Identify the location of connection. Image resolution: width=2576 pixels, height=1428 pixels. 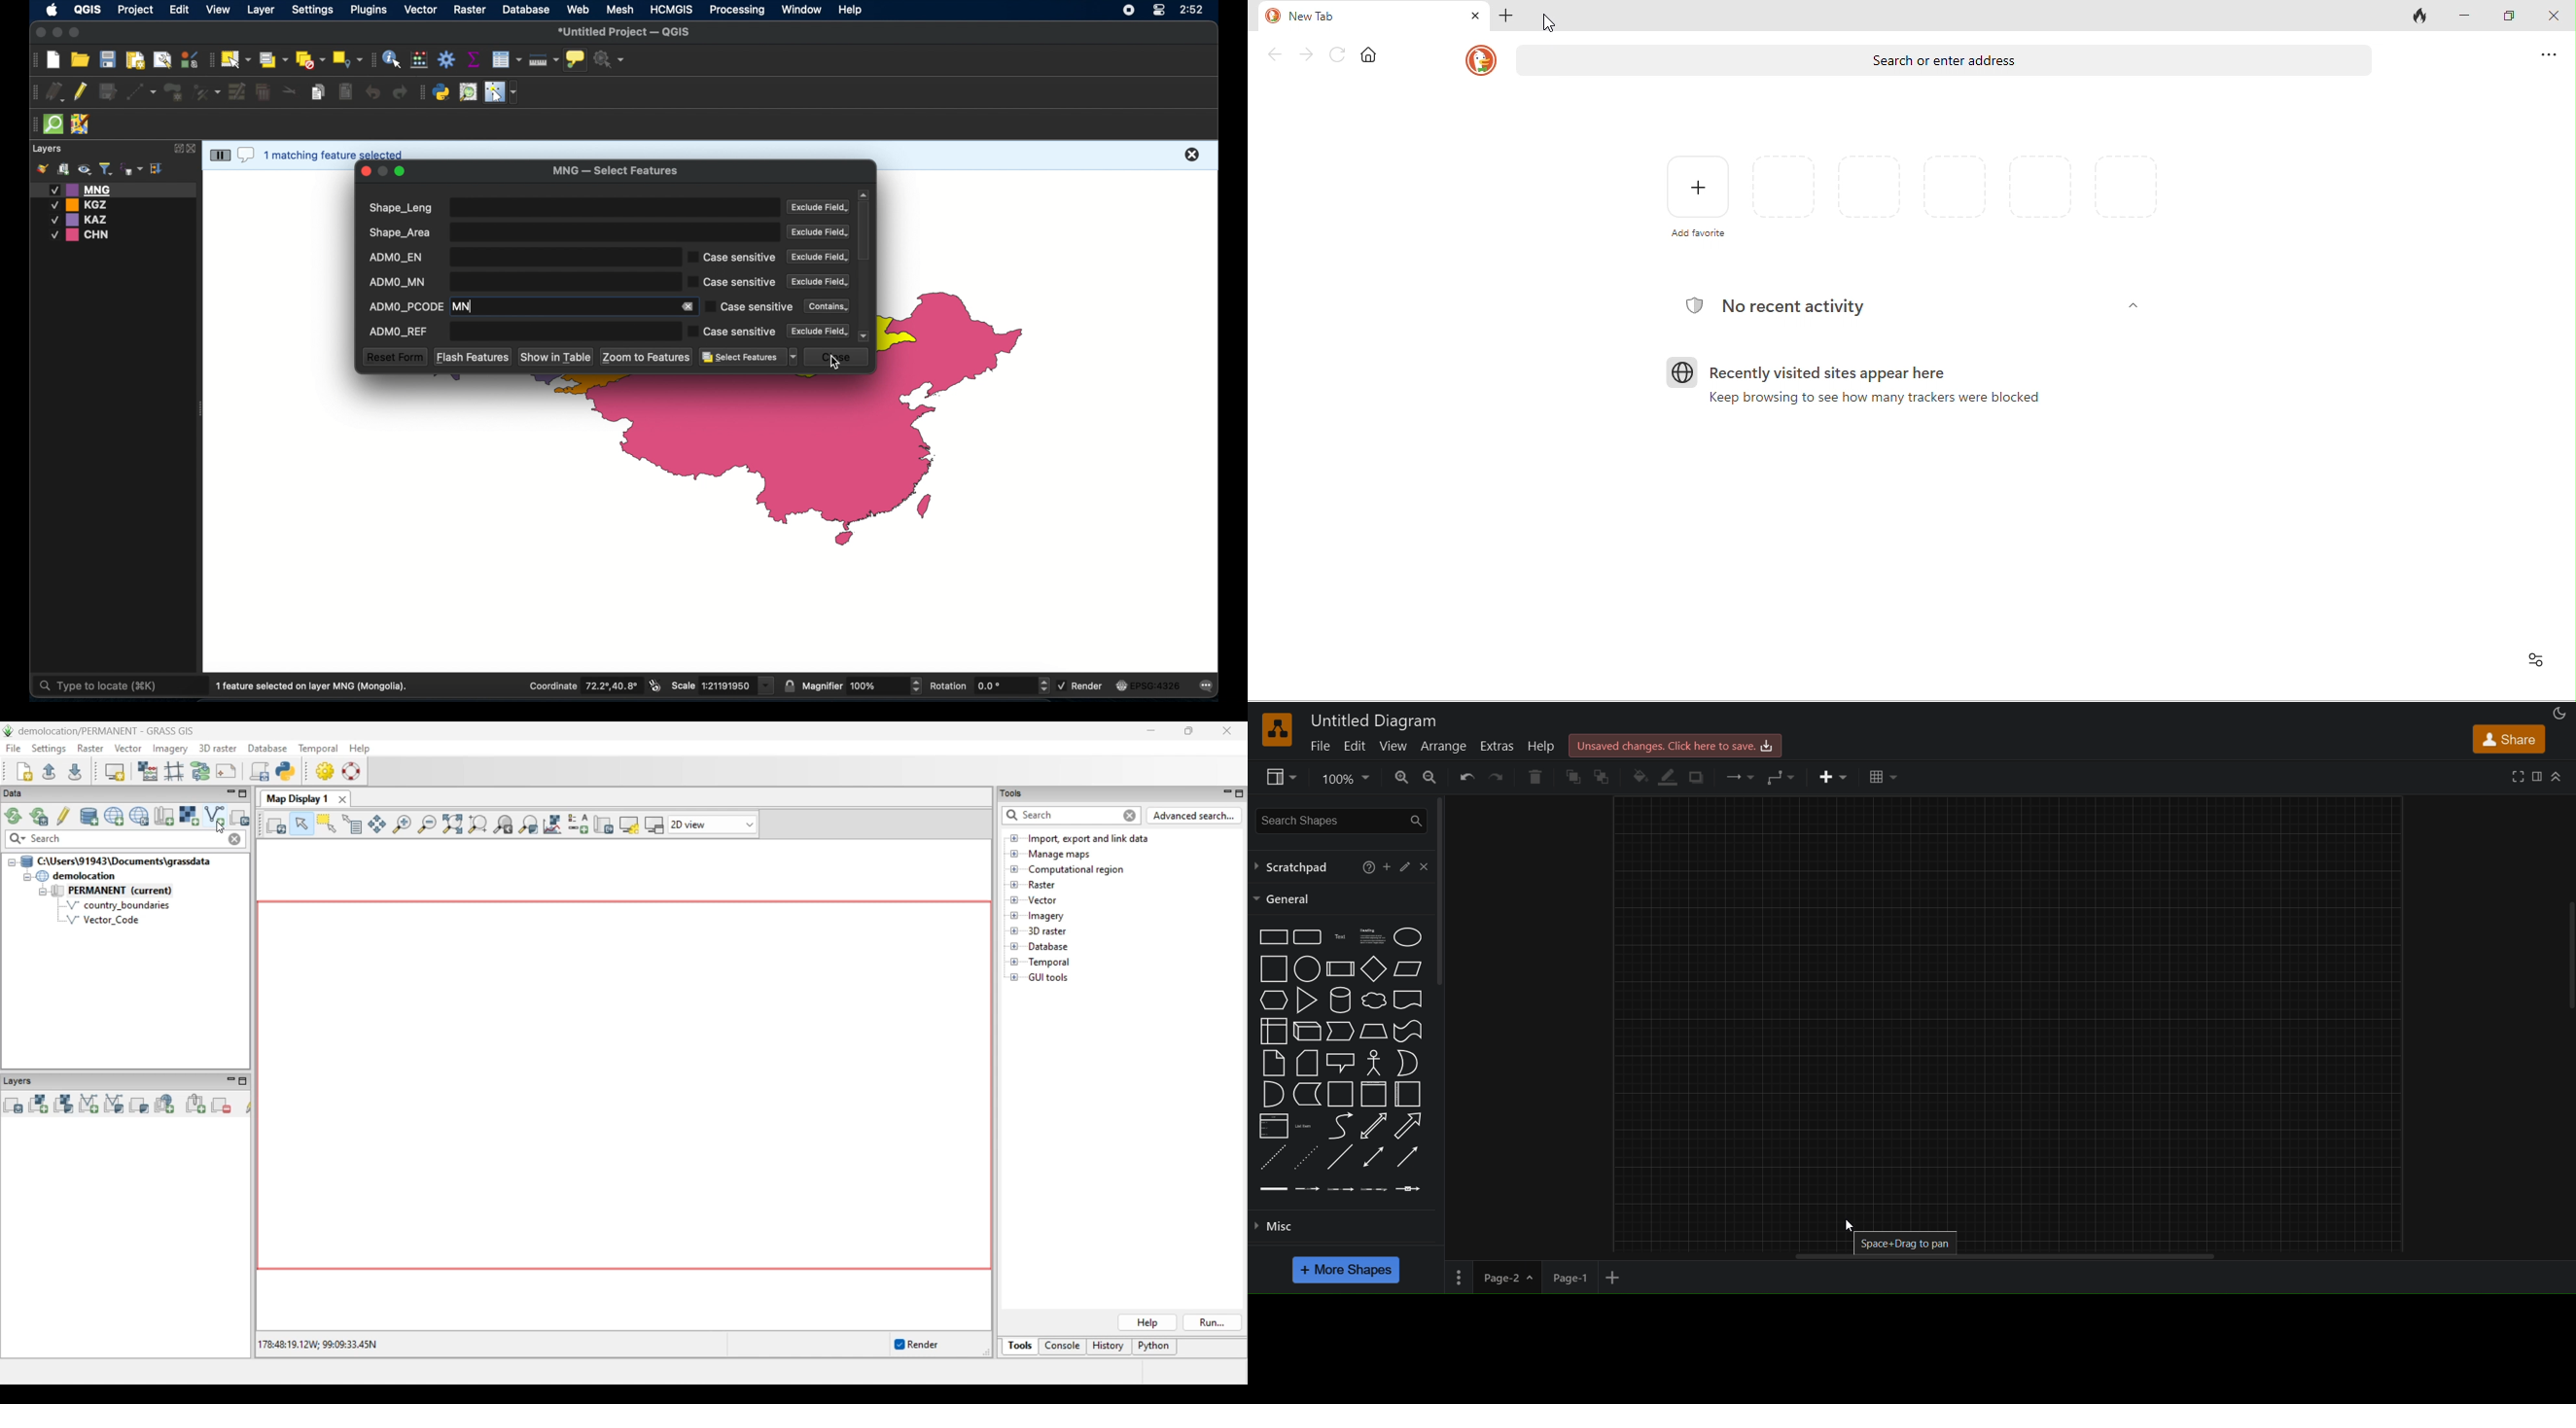
(1740, 776).